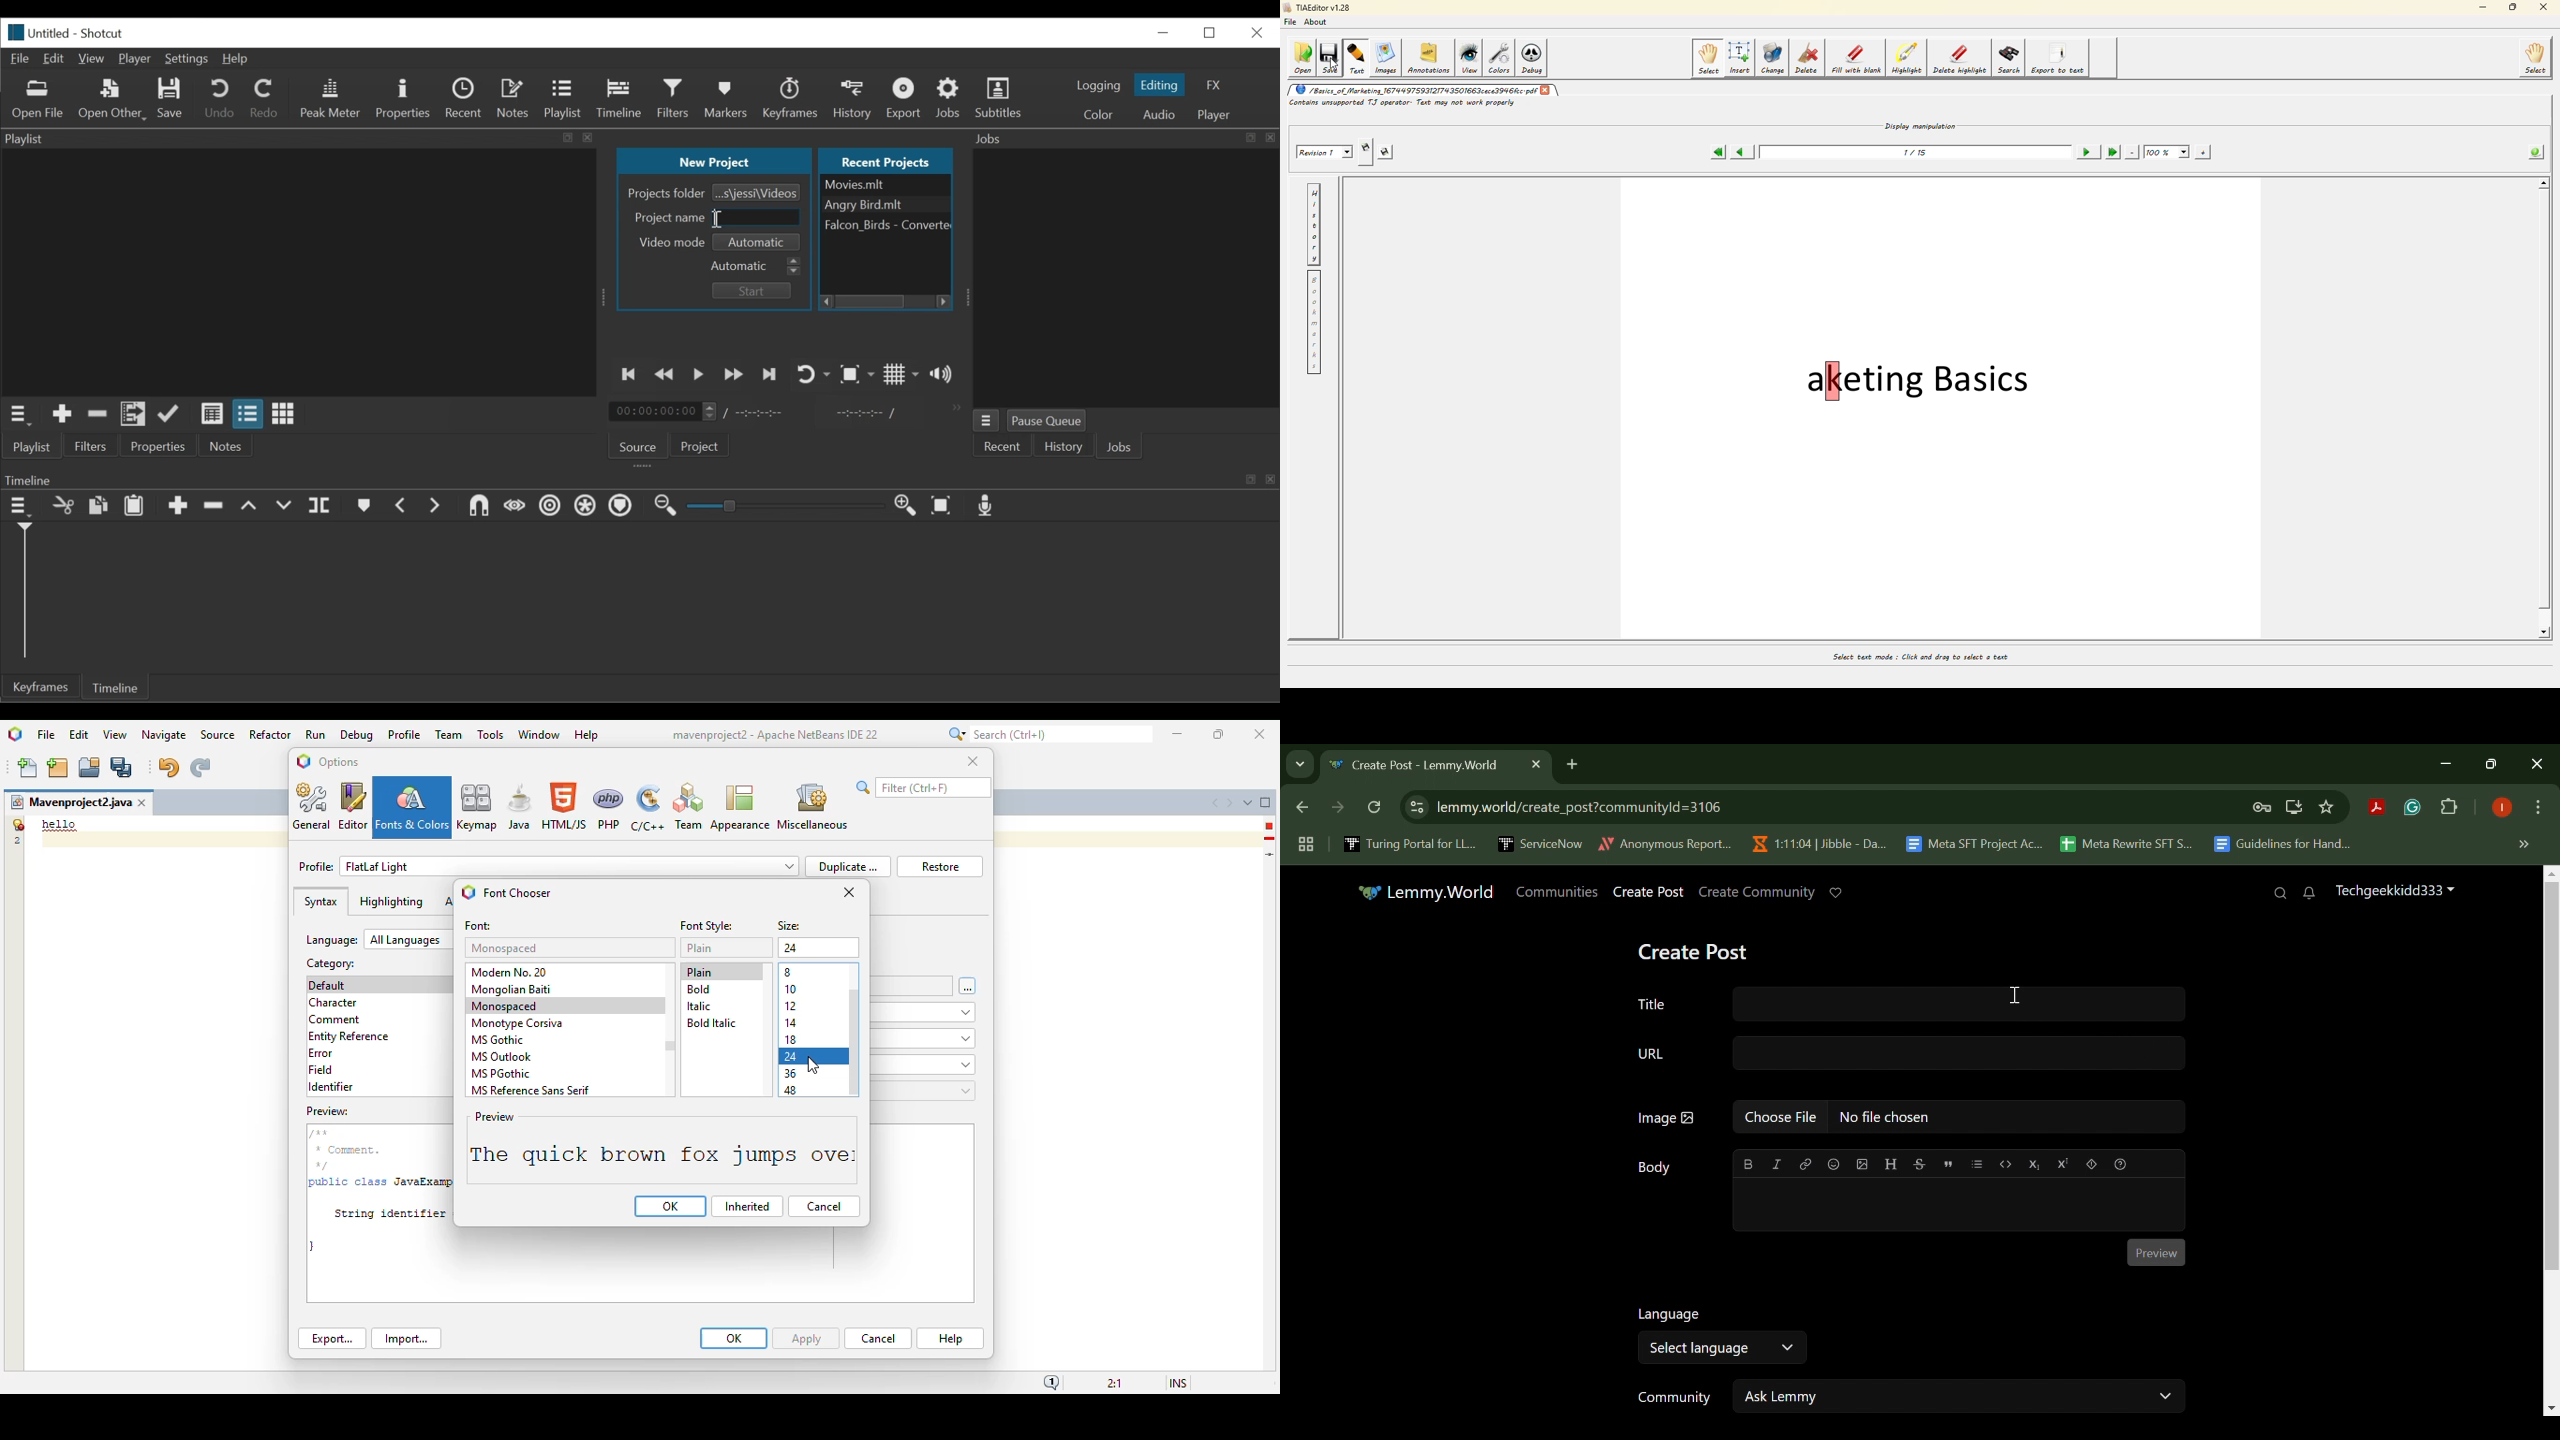 This screenshot has width=2576, height=1456. What do you see at coordinates (29, 768) in the screenshot?
I see `new file` at bounding box center [29, 768].